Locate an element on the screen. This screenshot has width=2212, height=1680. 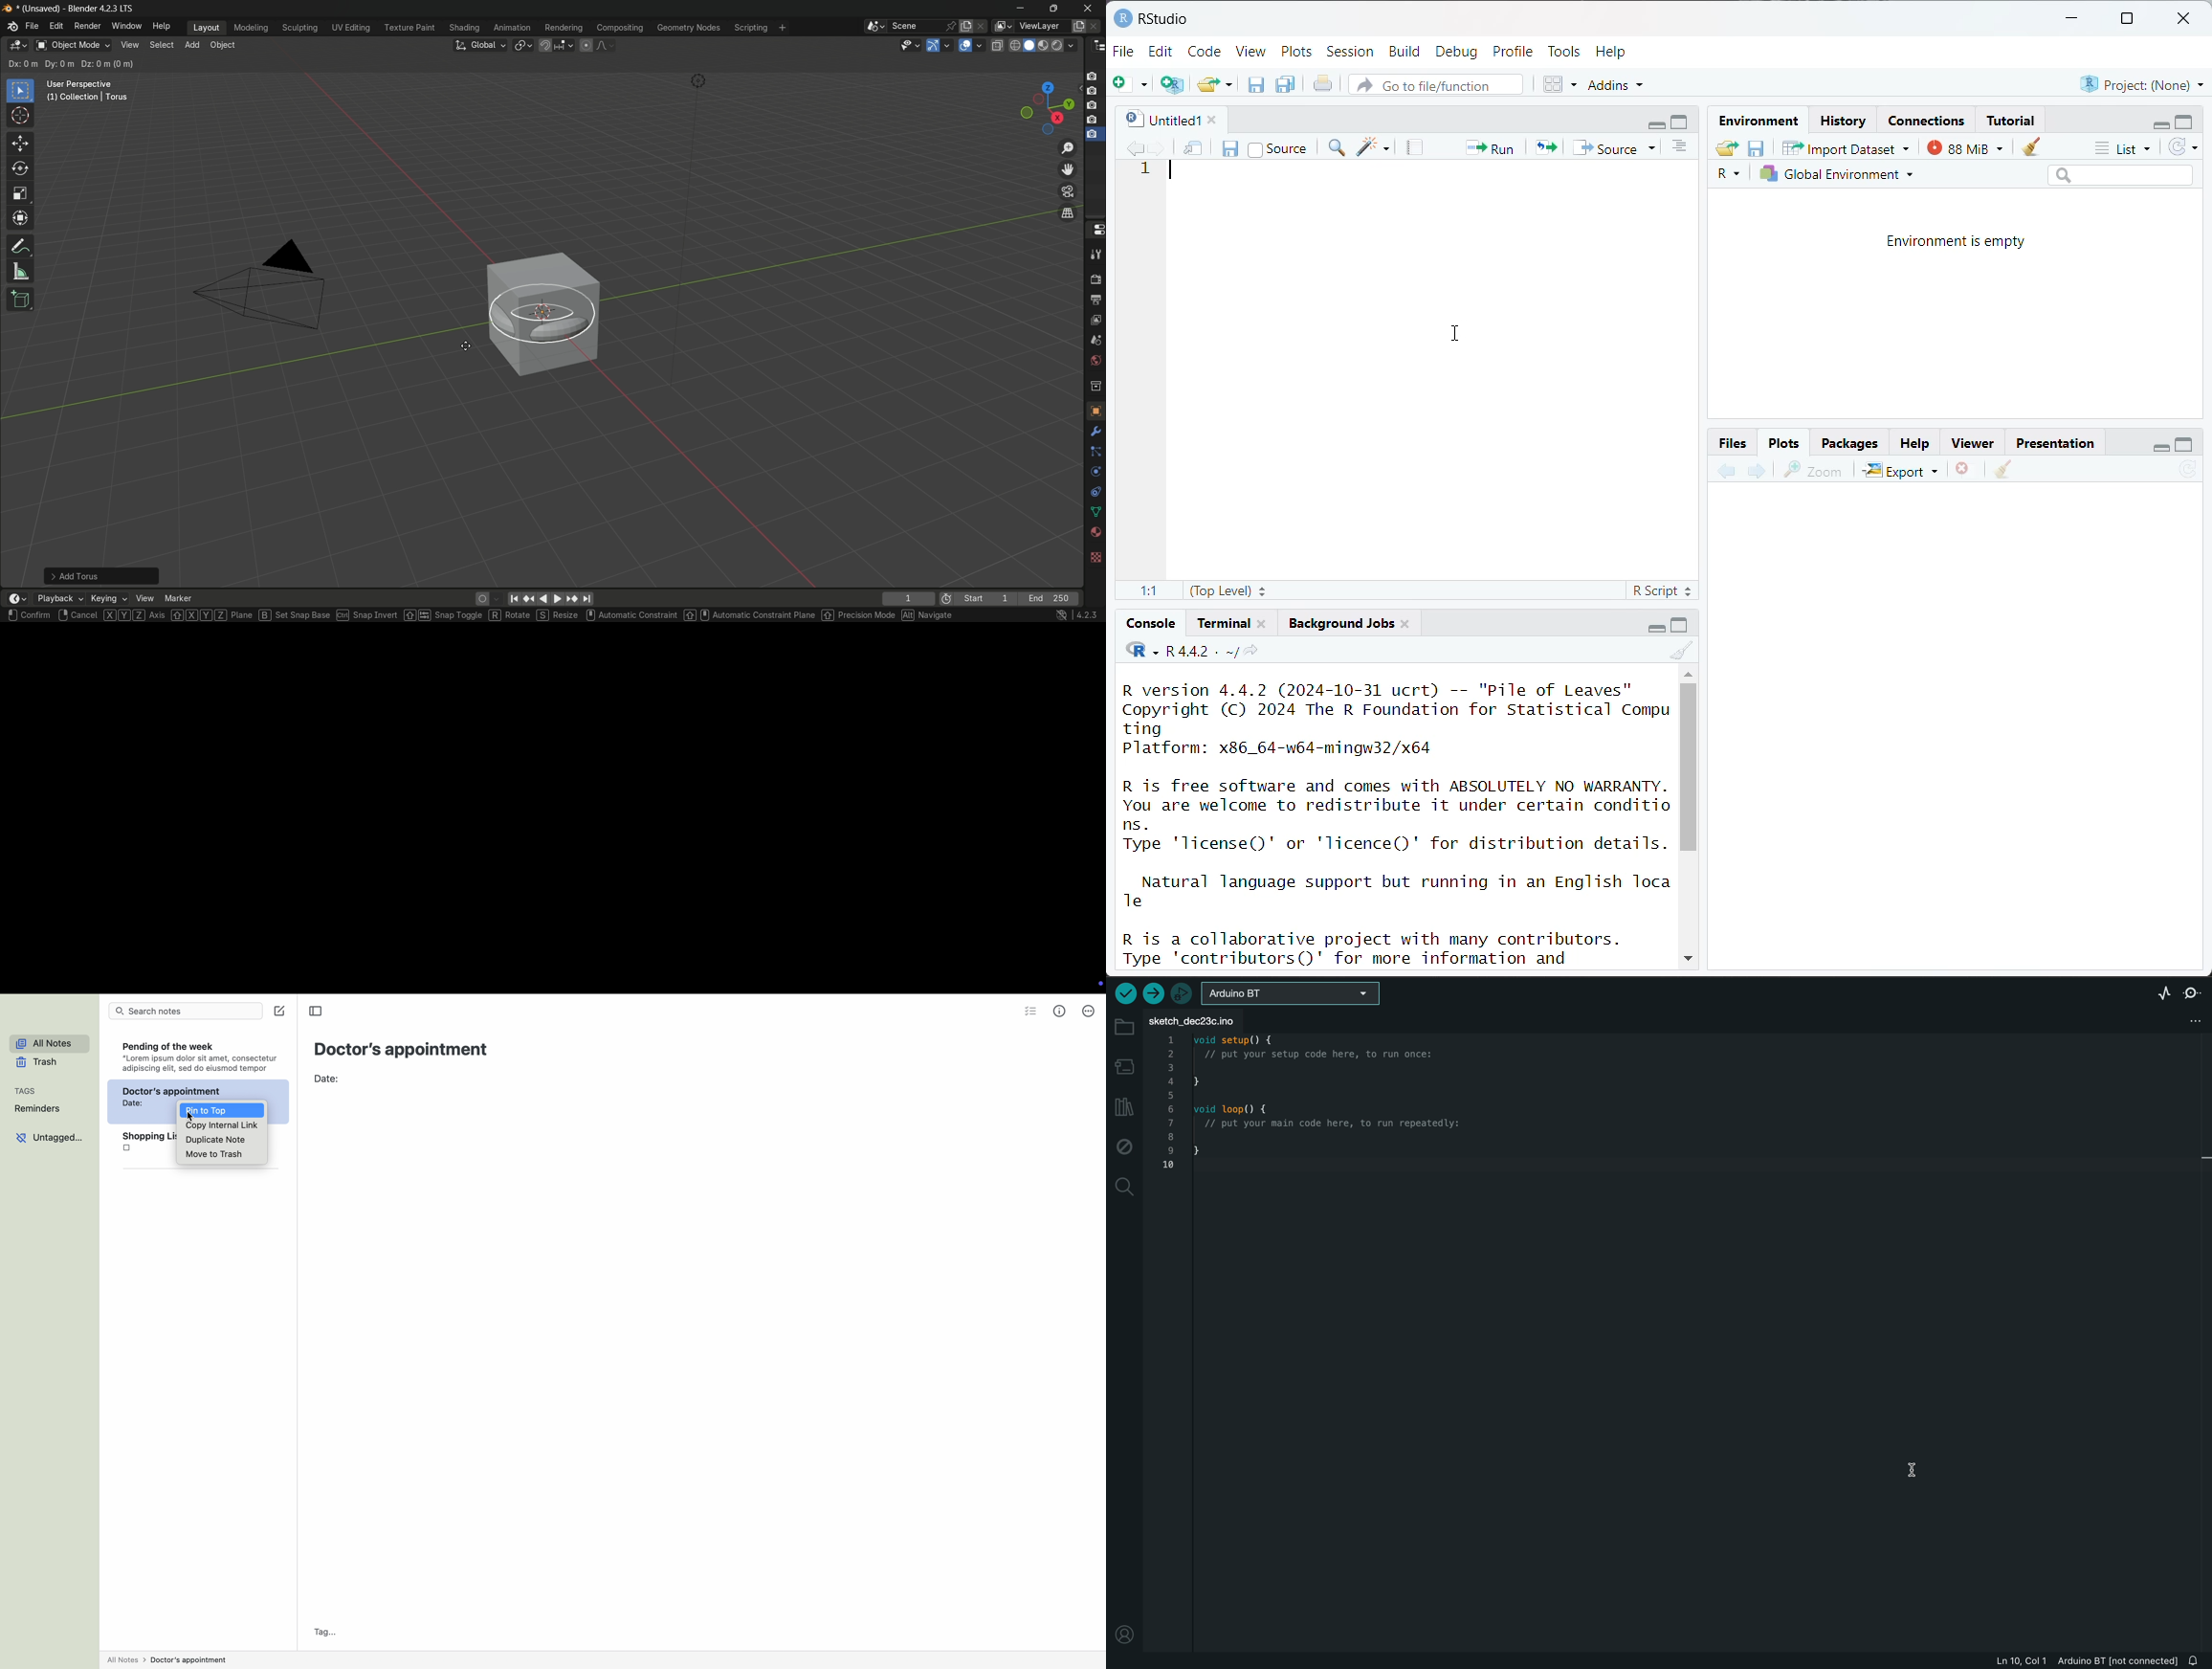
Profile is located at coordinates (1515, 50).